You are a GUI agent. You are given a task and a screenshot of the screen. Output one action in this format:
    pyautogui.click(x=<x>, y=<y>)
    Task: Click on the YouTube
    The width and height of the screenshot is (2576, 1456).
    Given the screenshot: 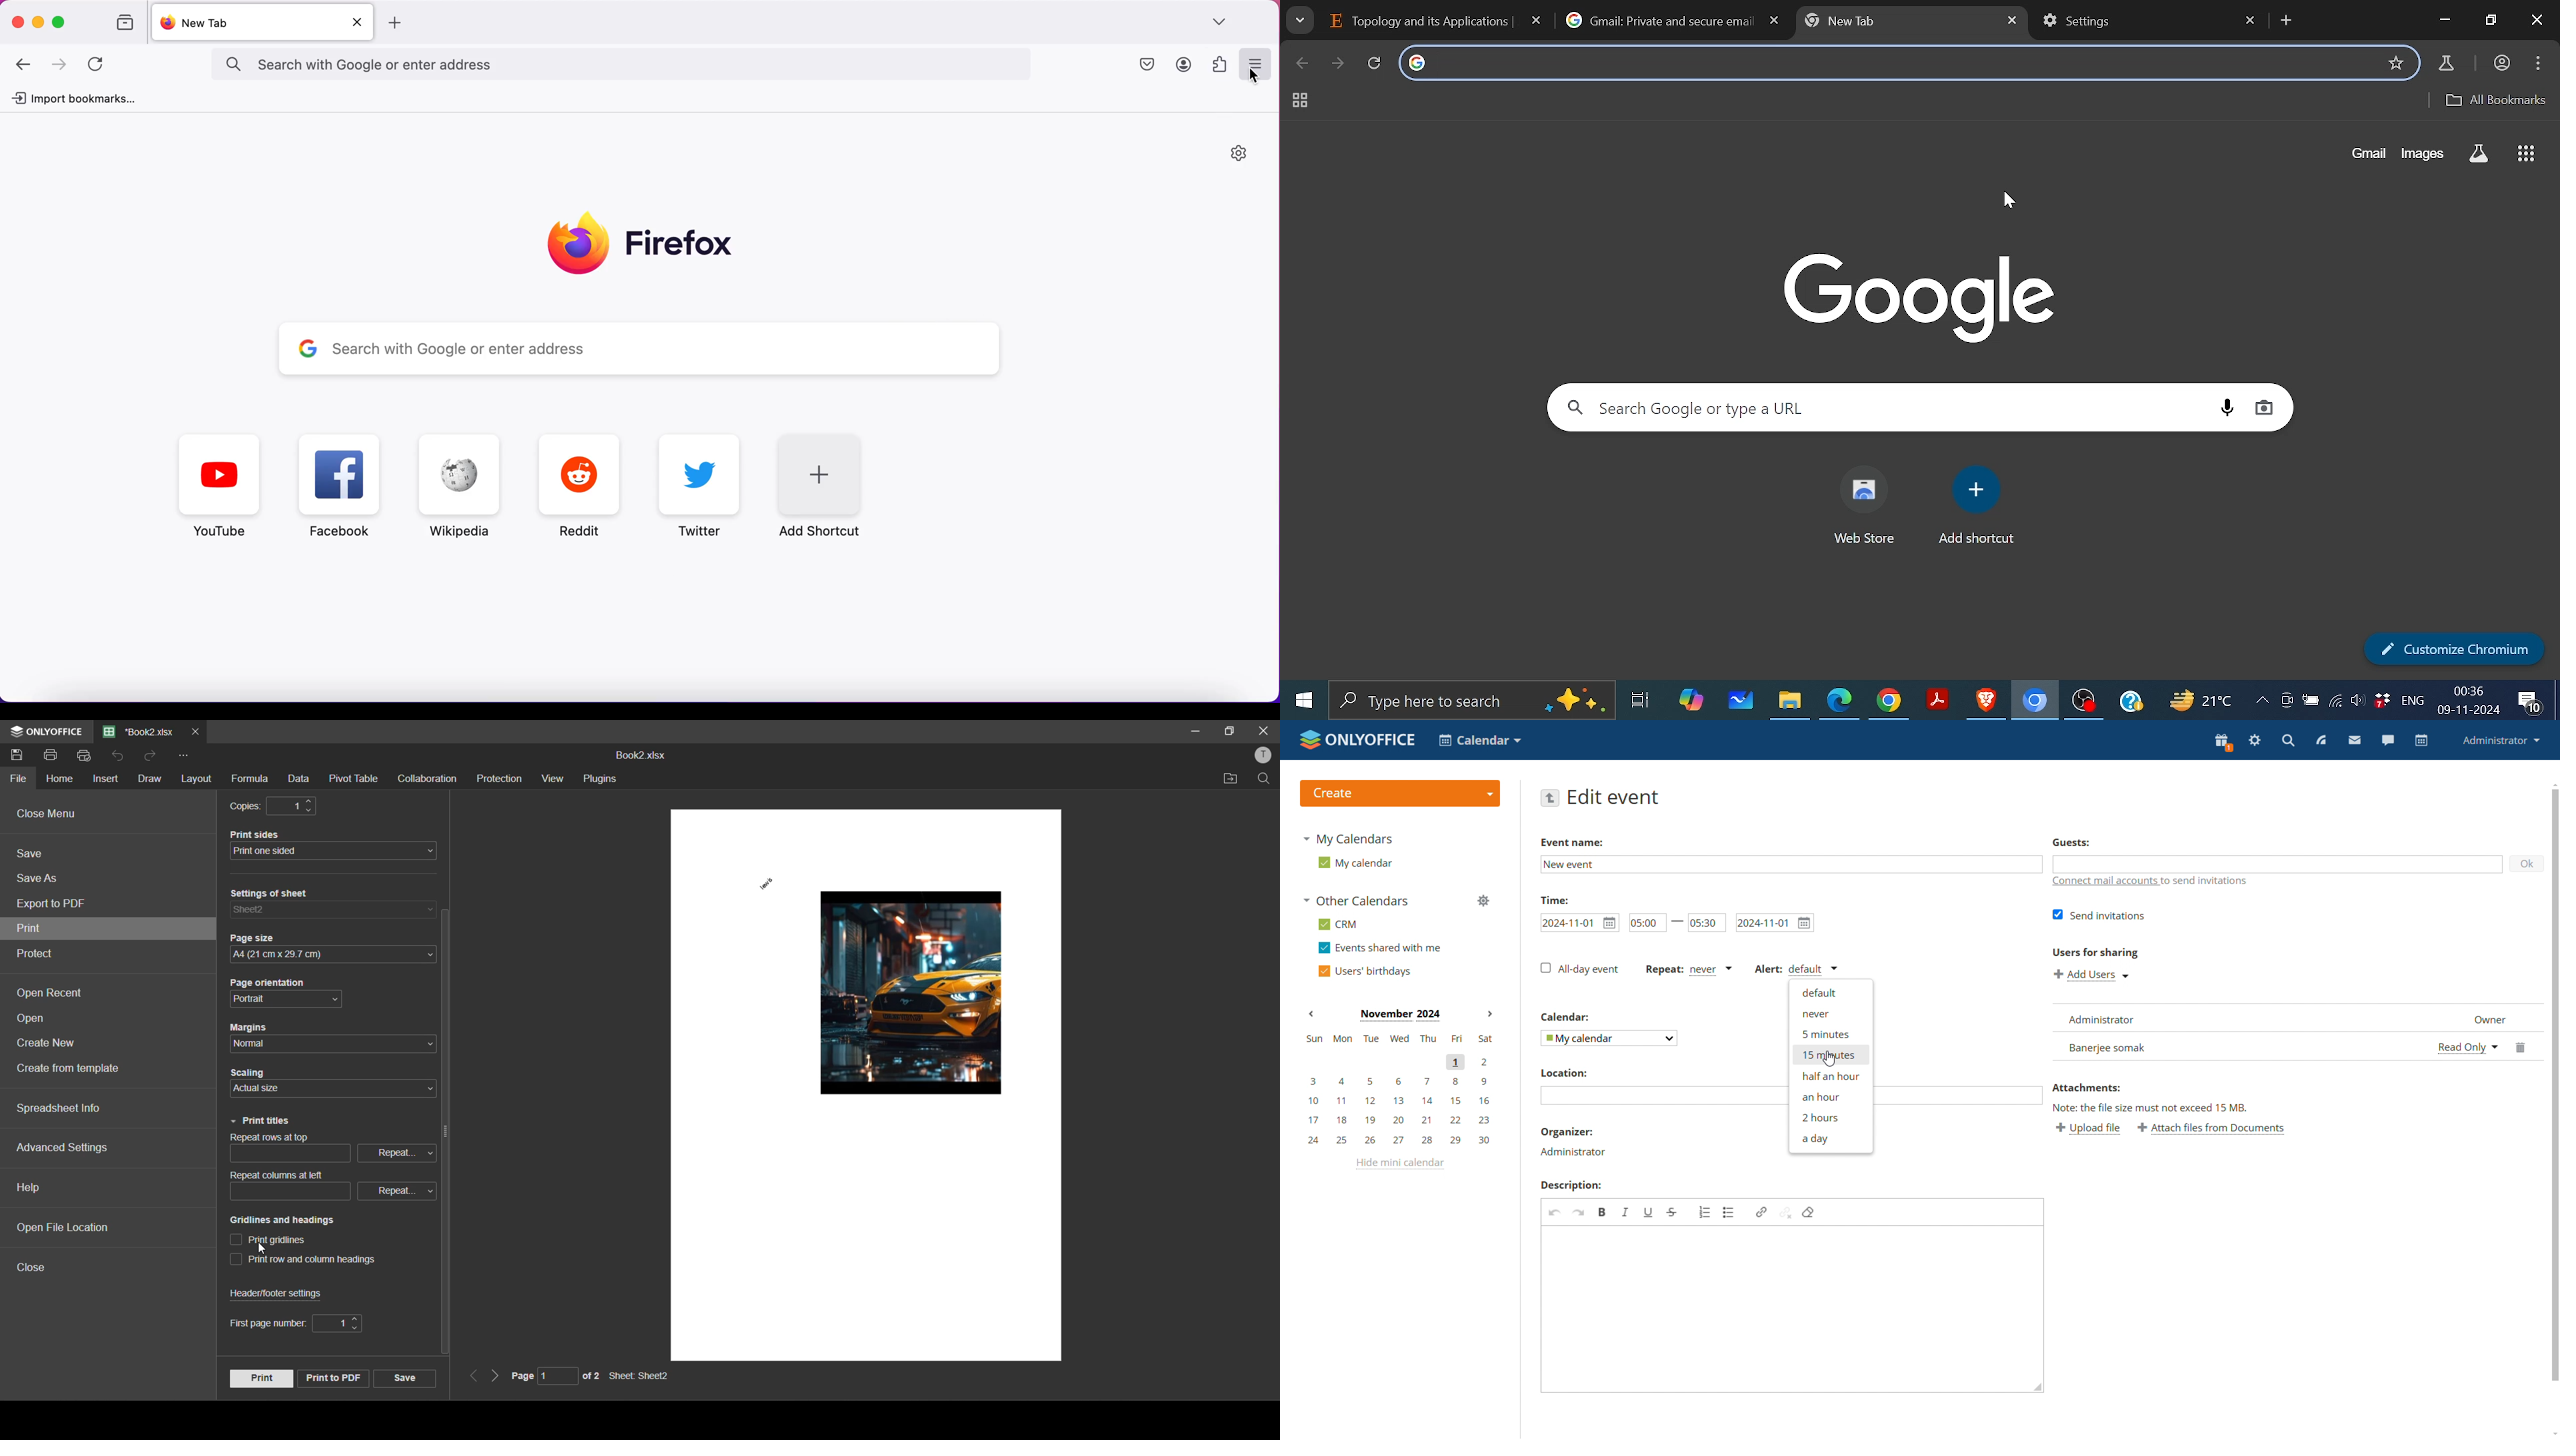 What is the action you would take?
    pyautogui.click(x=220, y=487)
    